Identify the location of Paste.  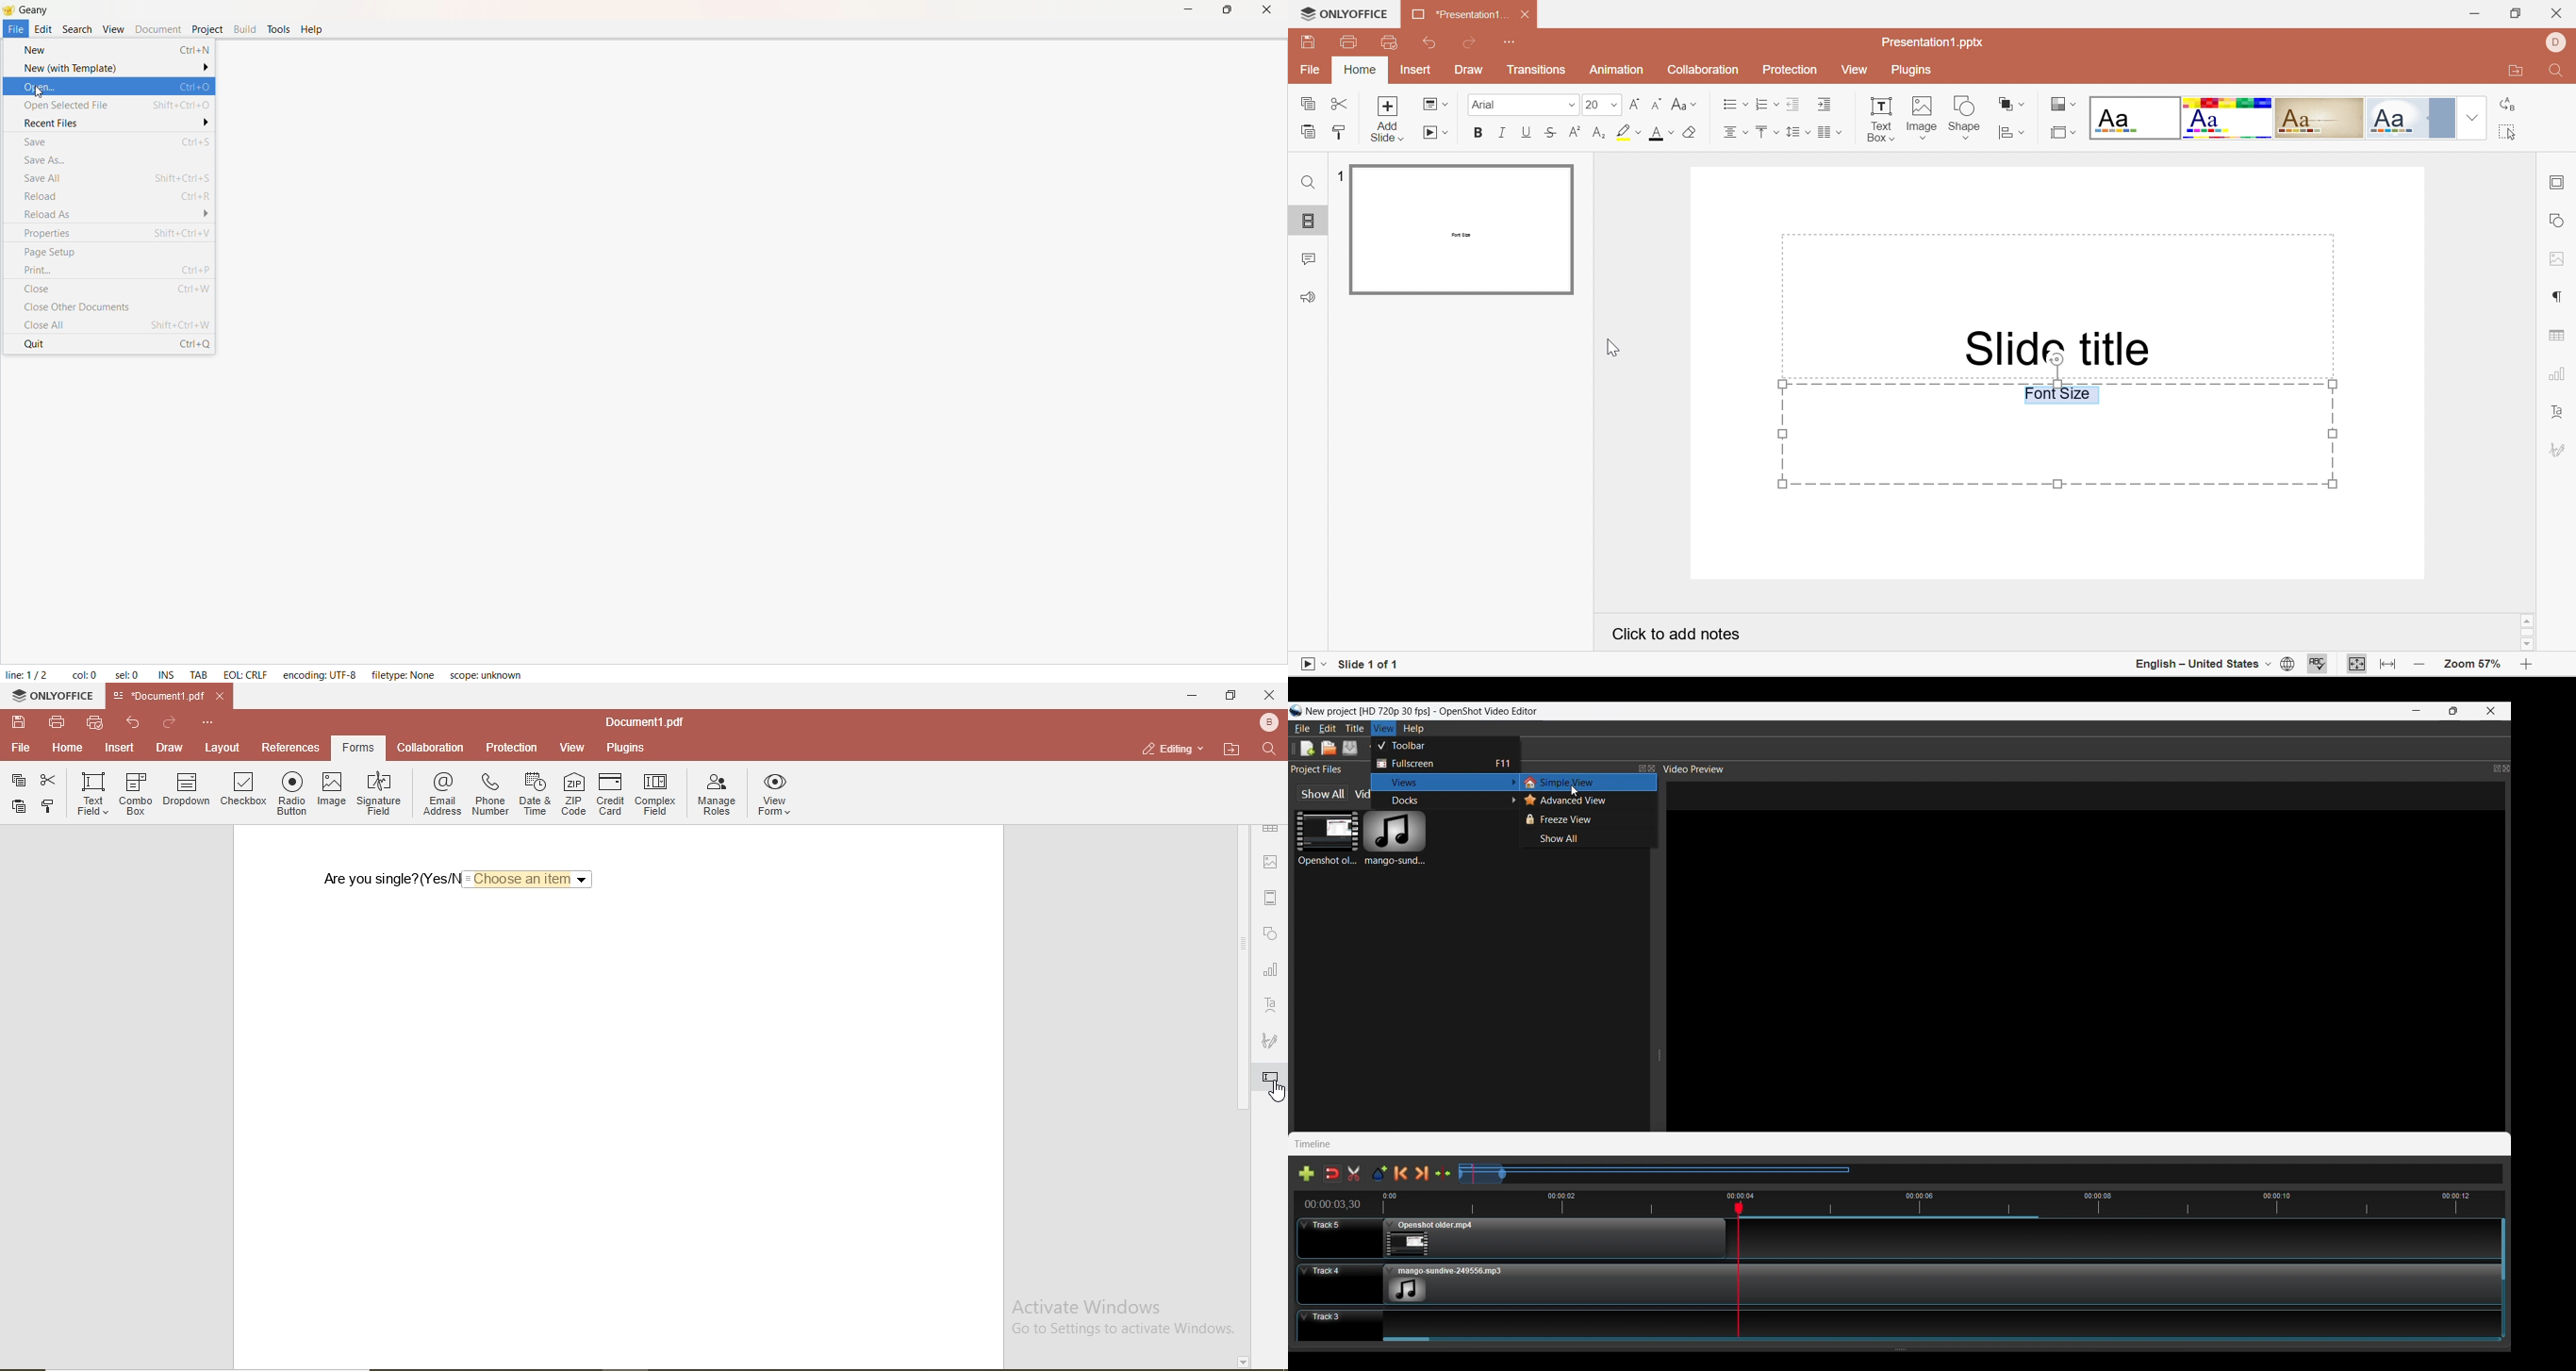
(1307, 135).